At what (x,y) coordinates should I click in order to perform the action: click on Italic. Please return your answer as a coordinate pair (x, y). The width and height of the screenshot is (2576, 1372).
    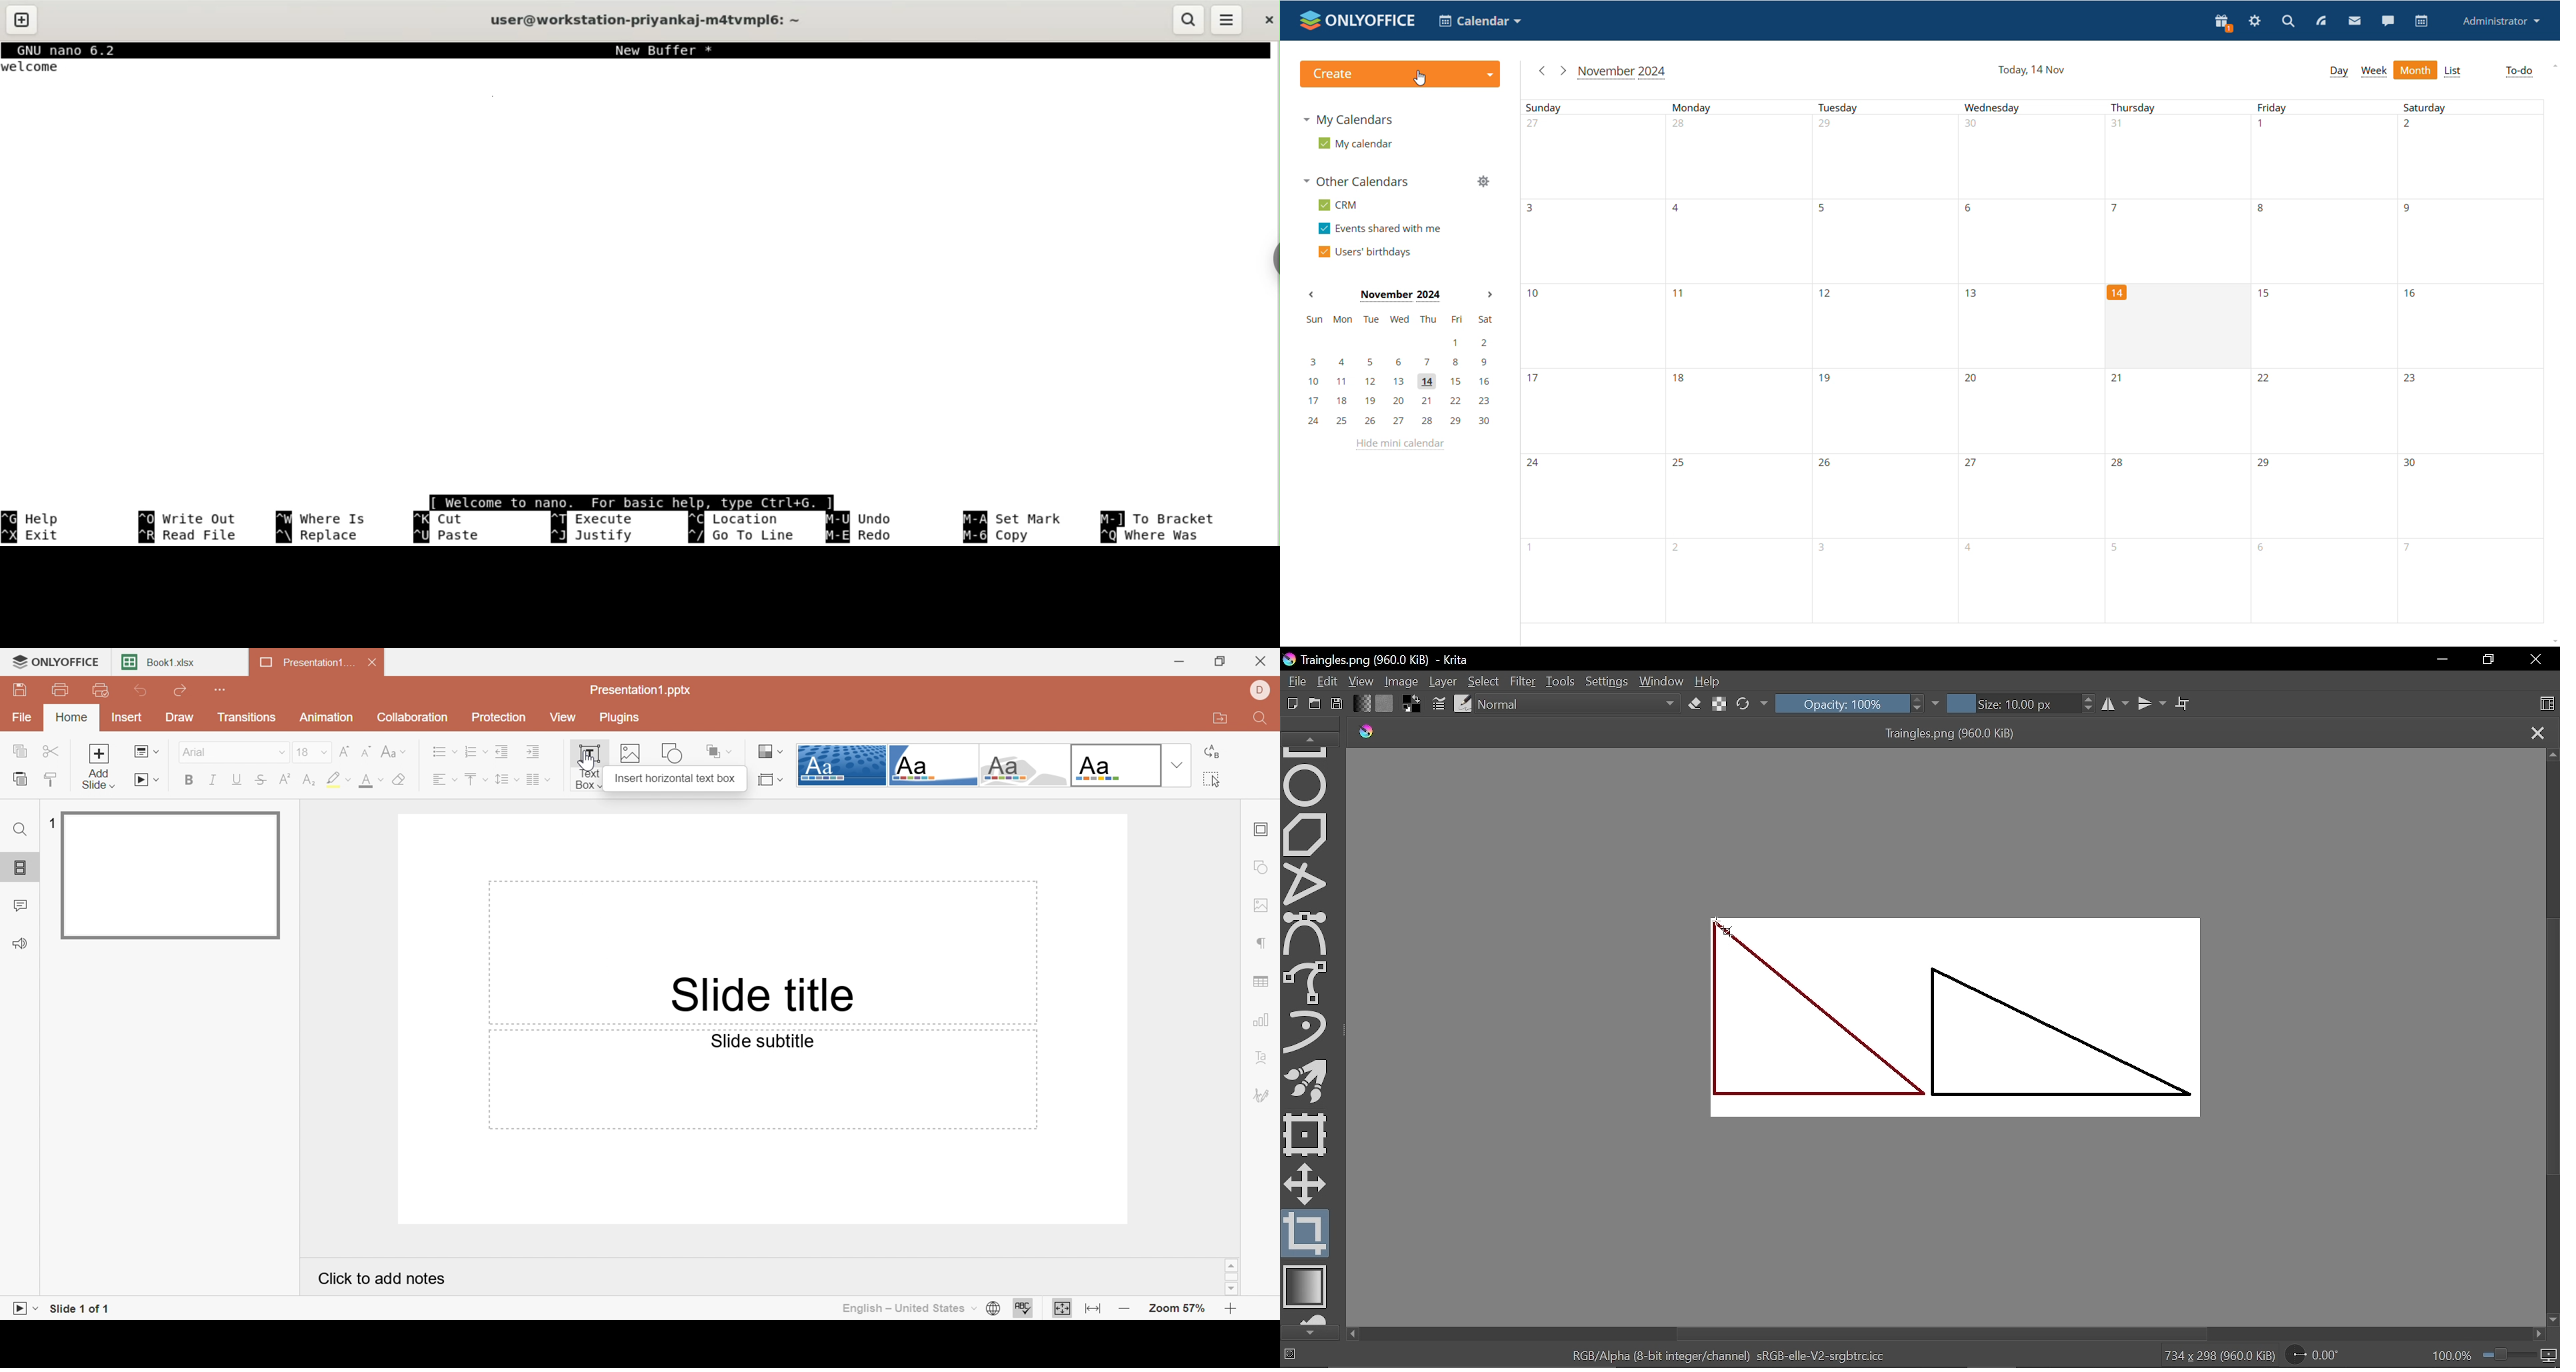
    Looking at the image, I should click on (215, 780).